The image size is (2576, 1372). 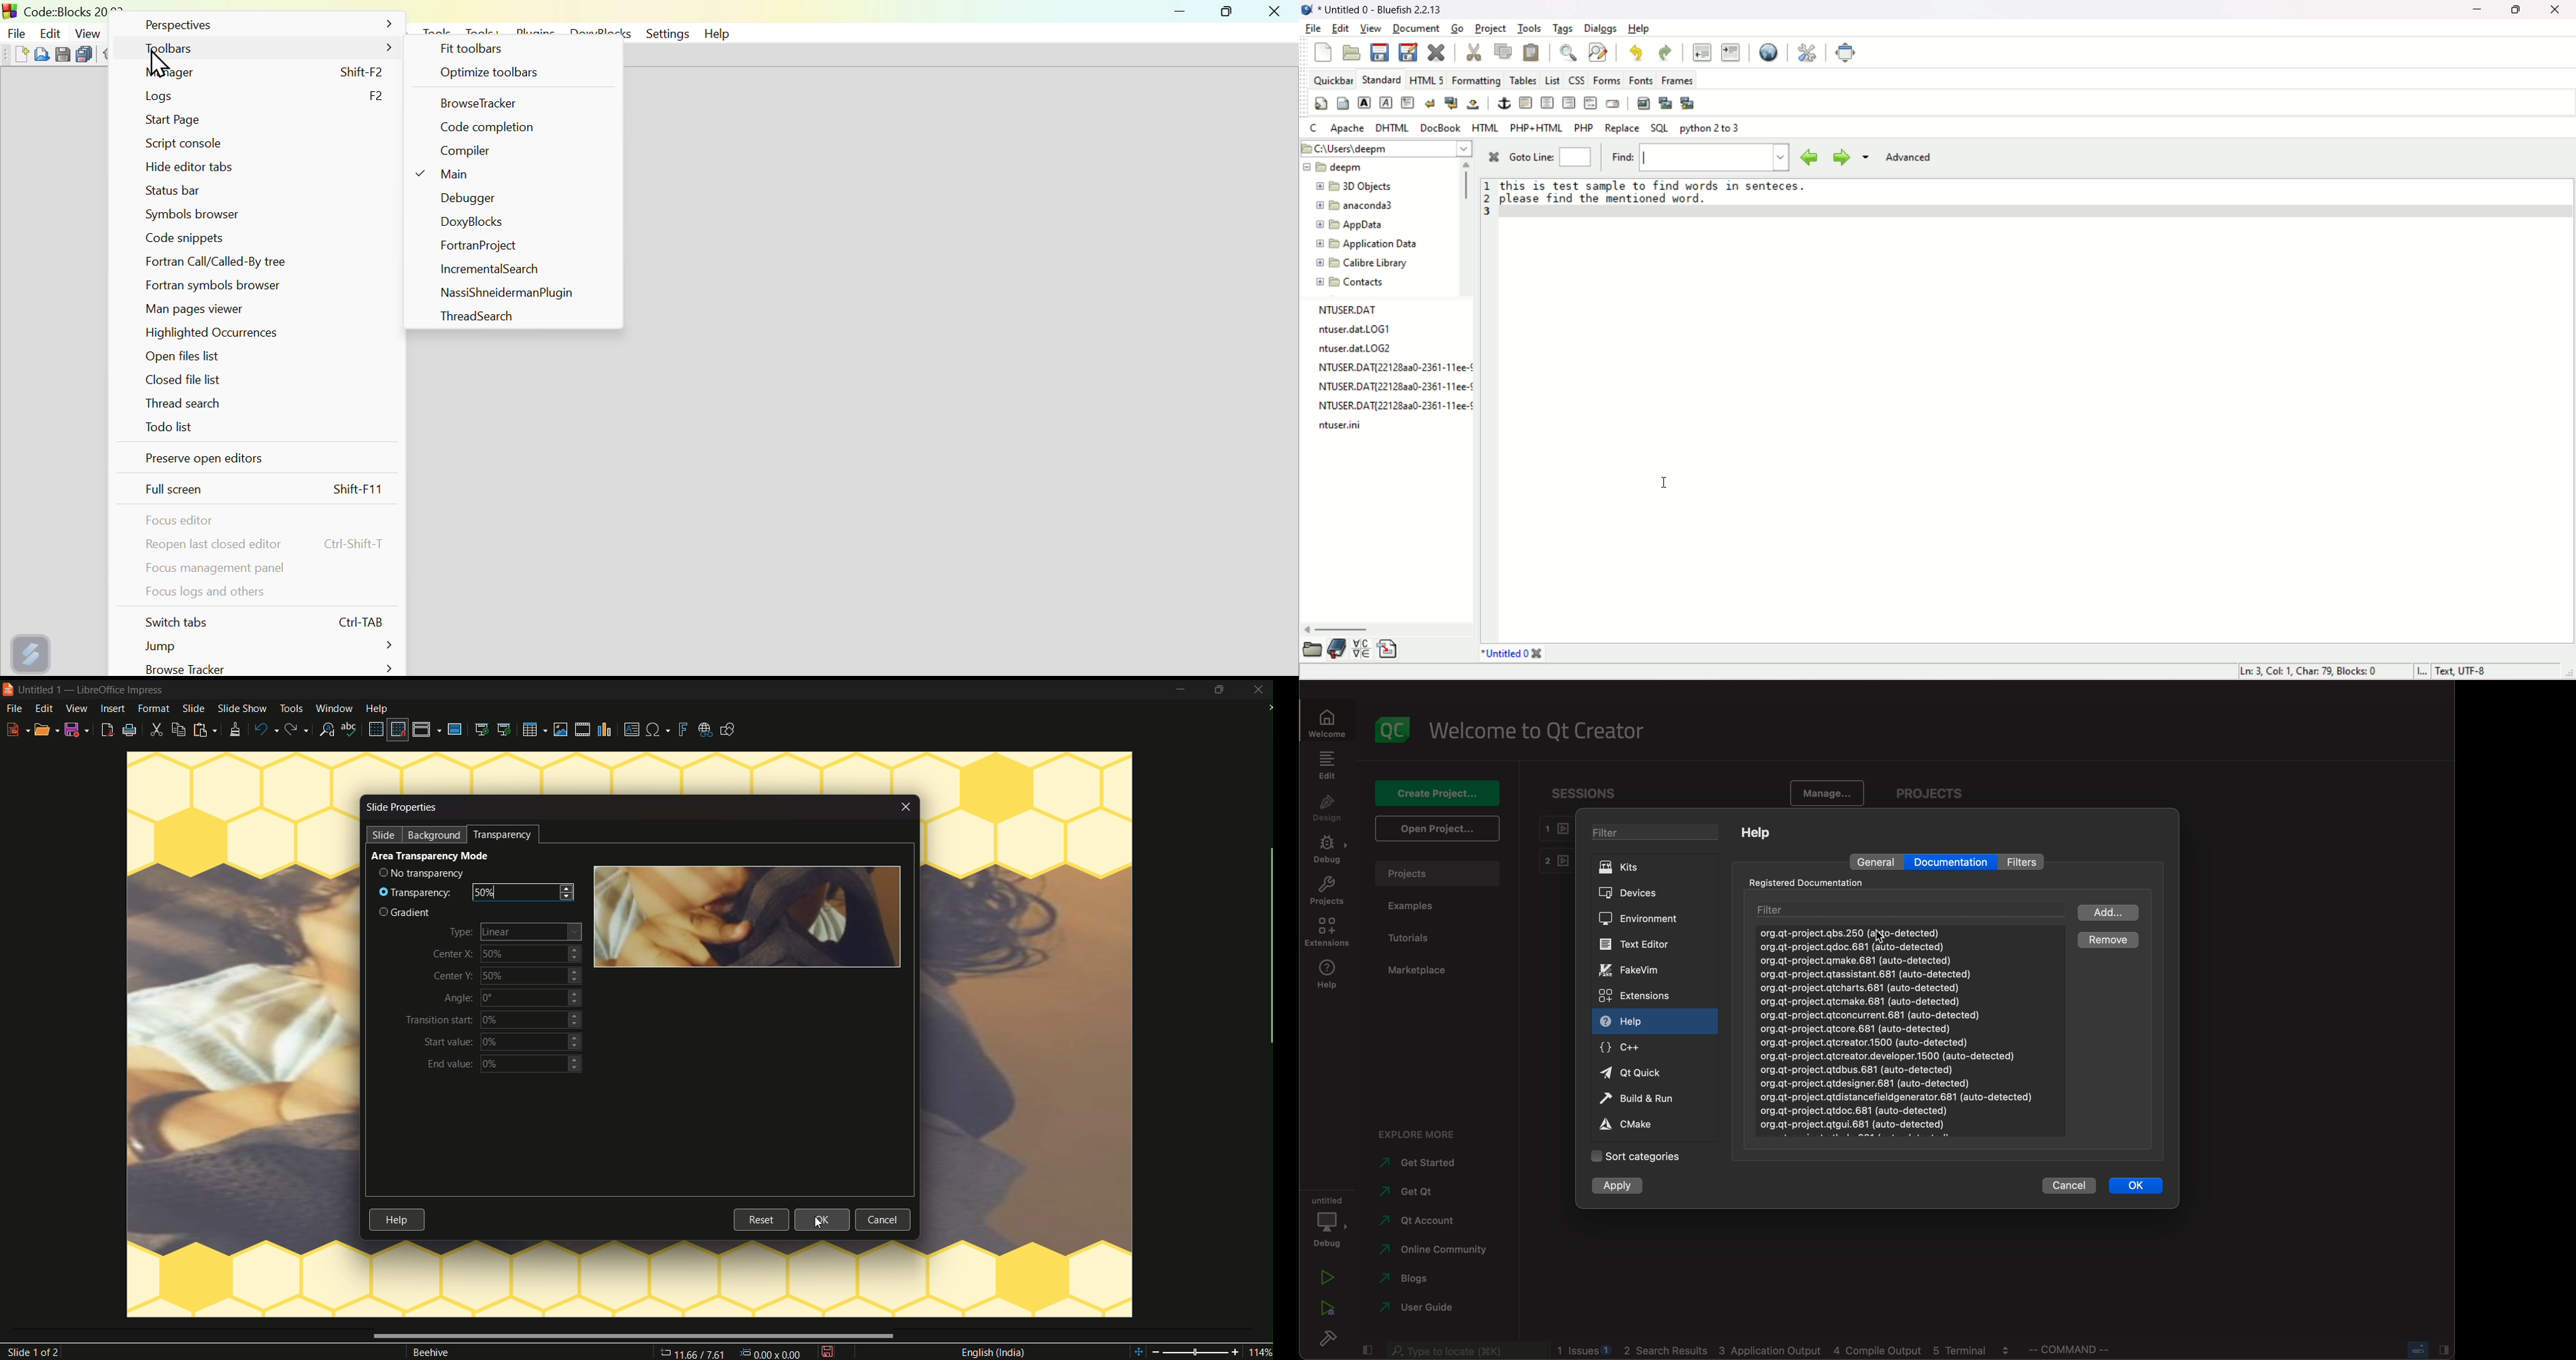 I want to click on project, so click(x=1490, y=28).